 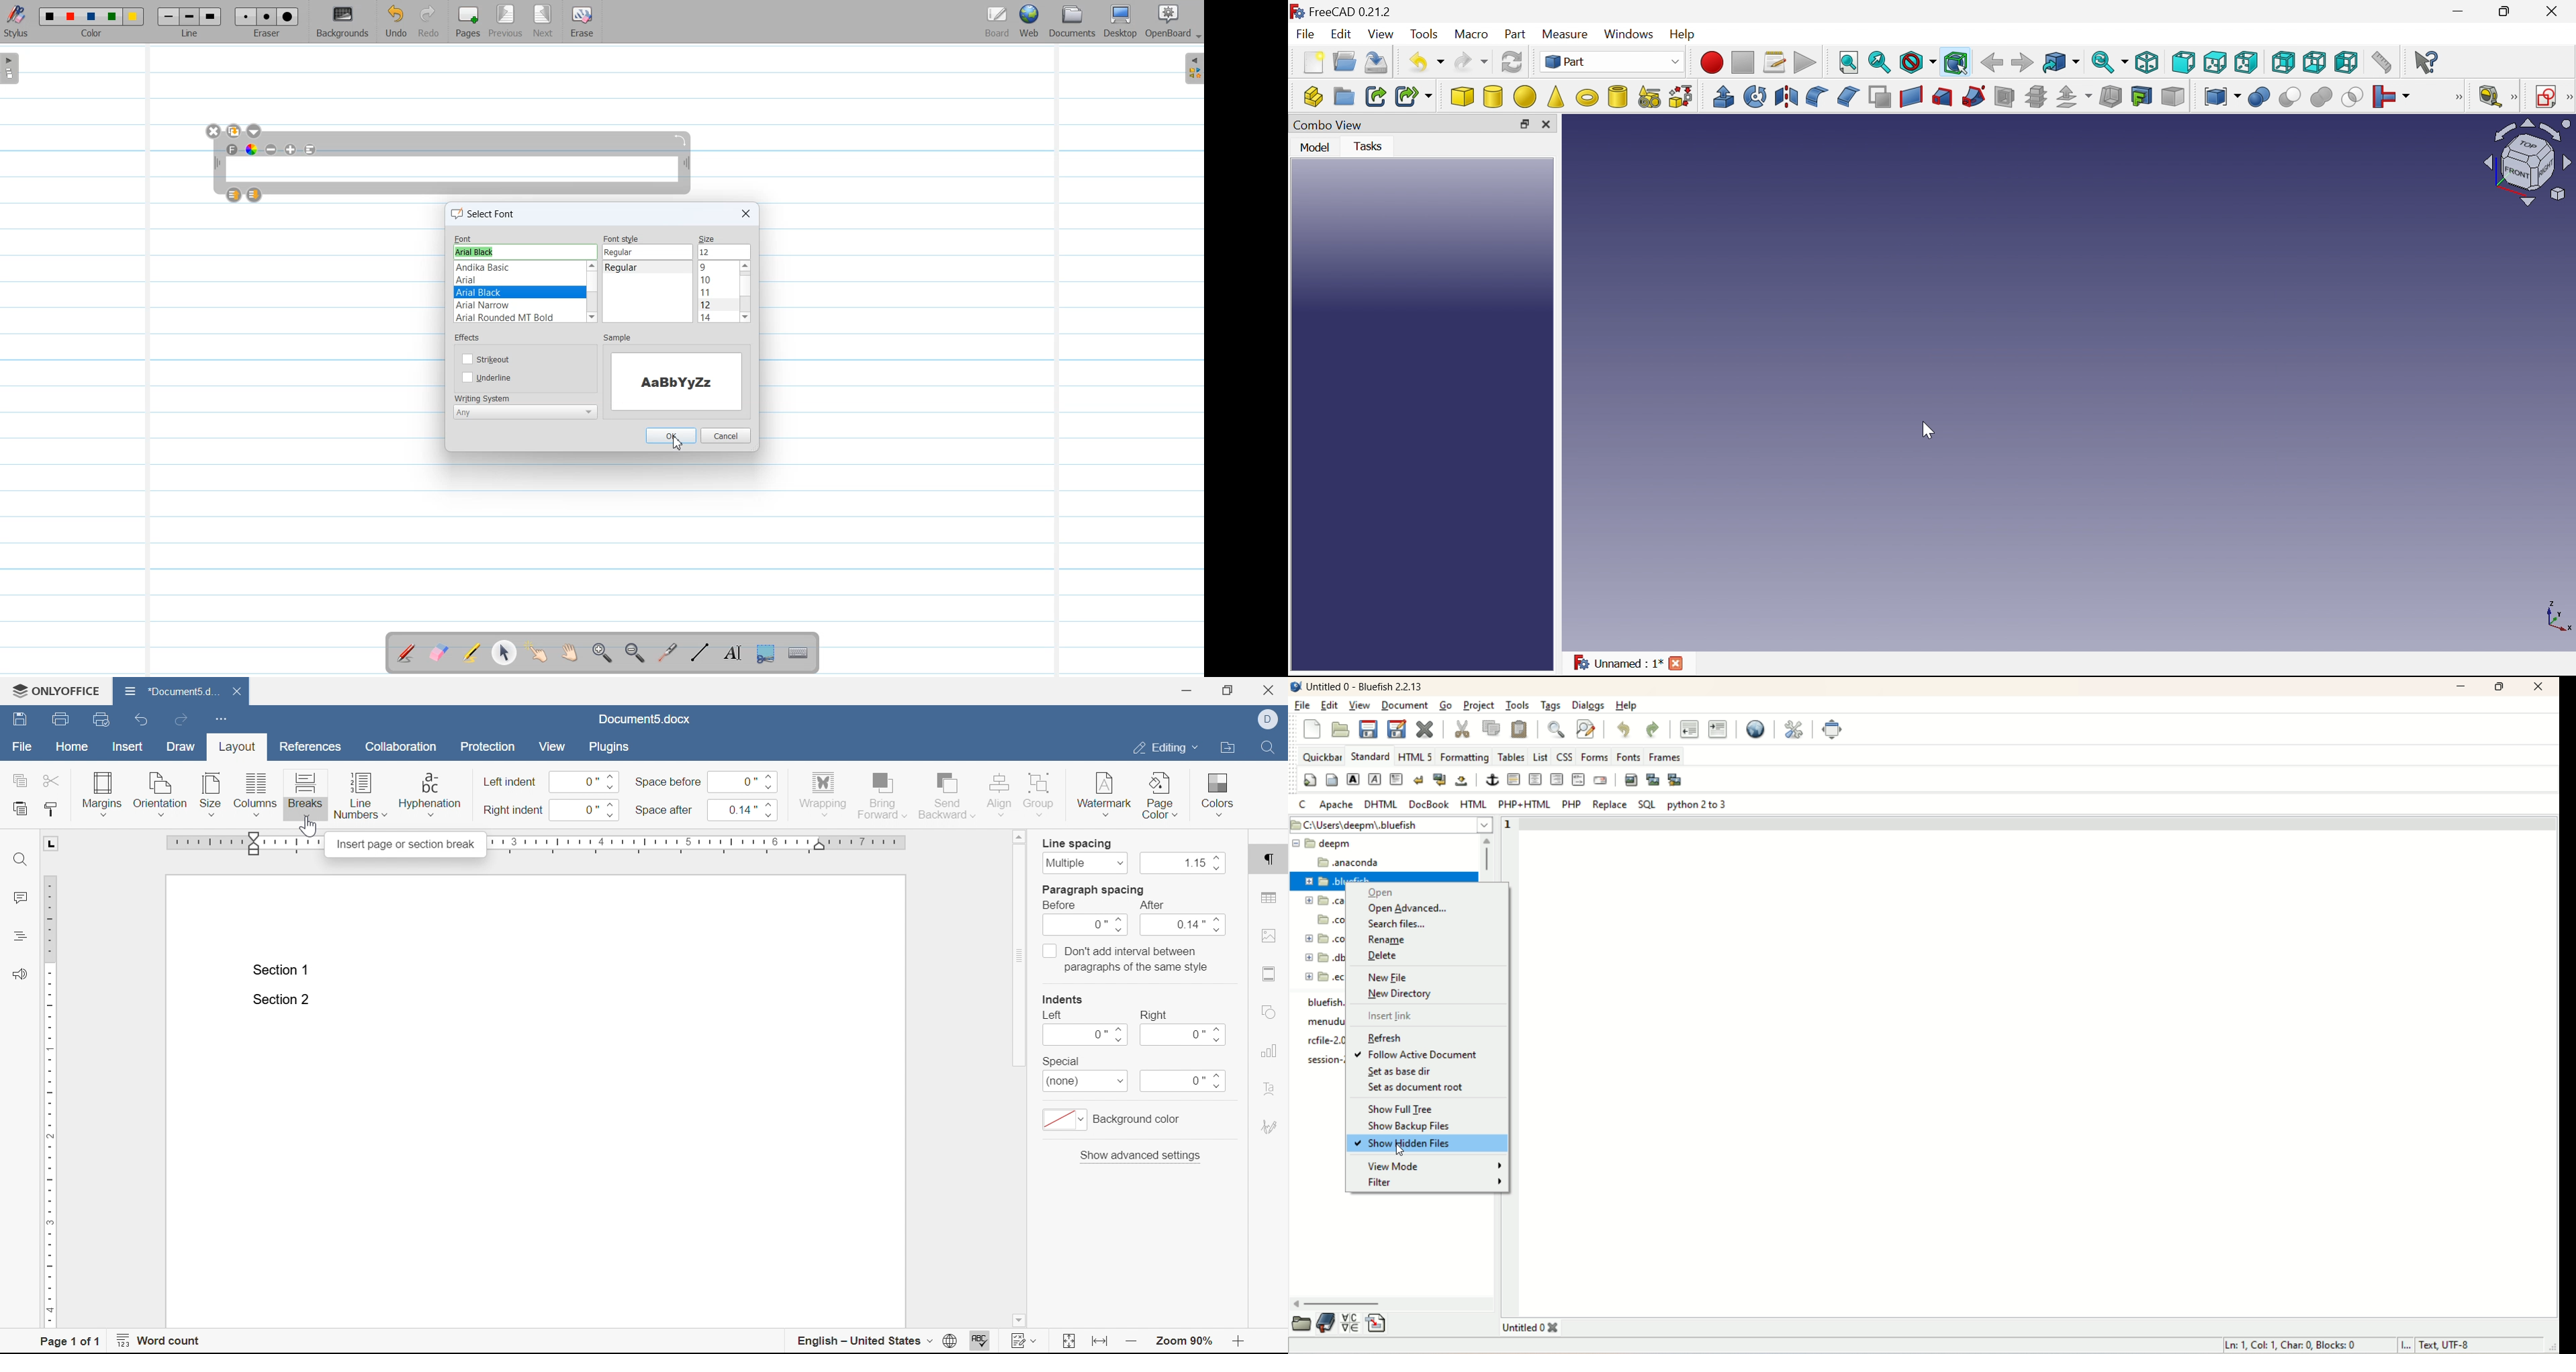 I want to click on group, so click(x=1042, y=795).